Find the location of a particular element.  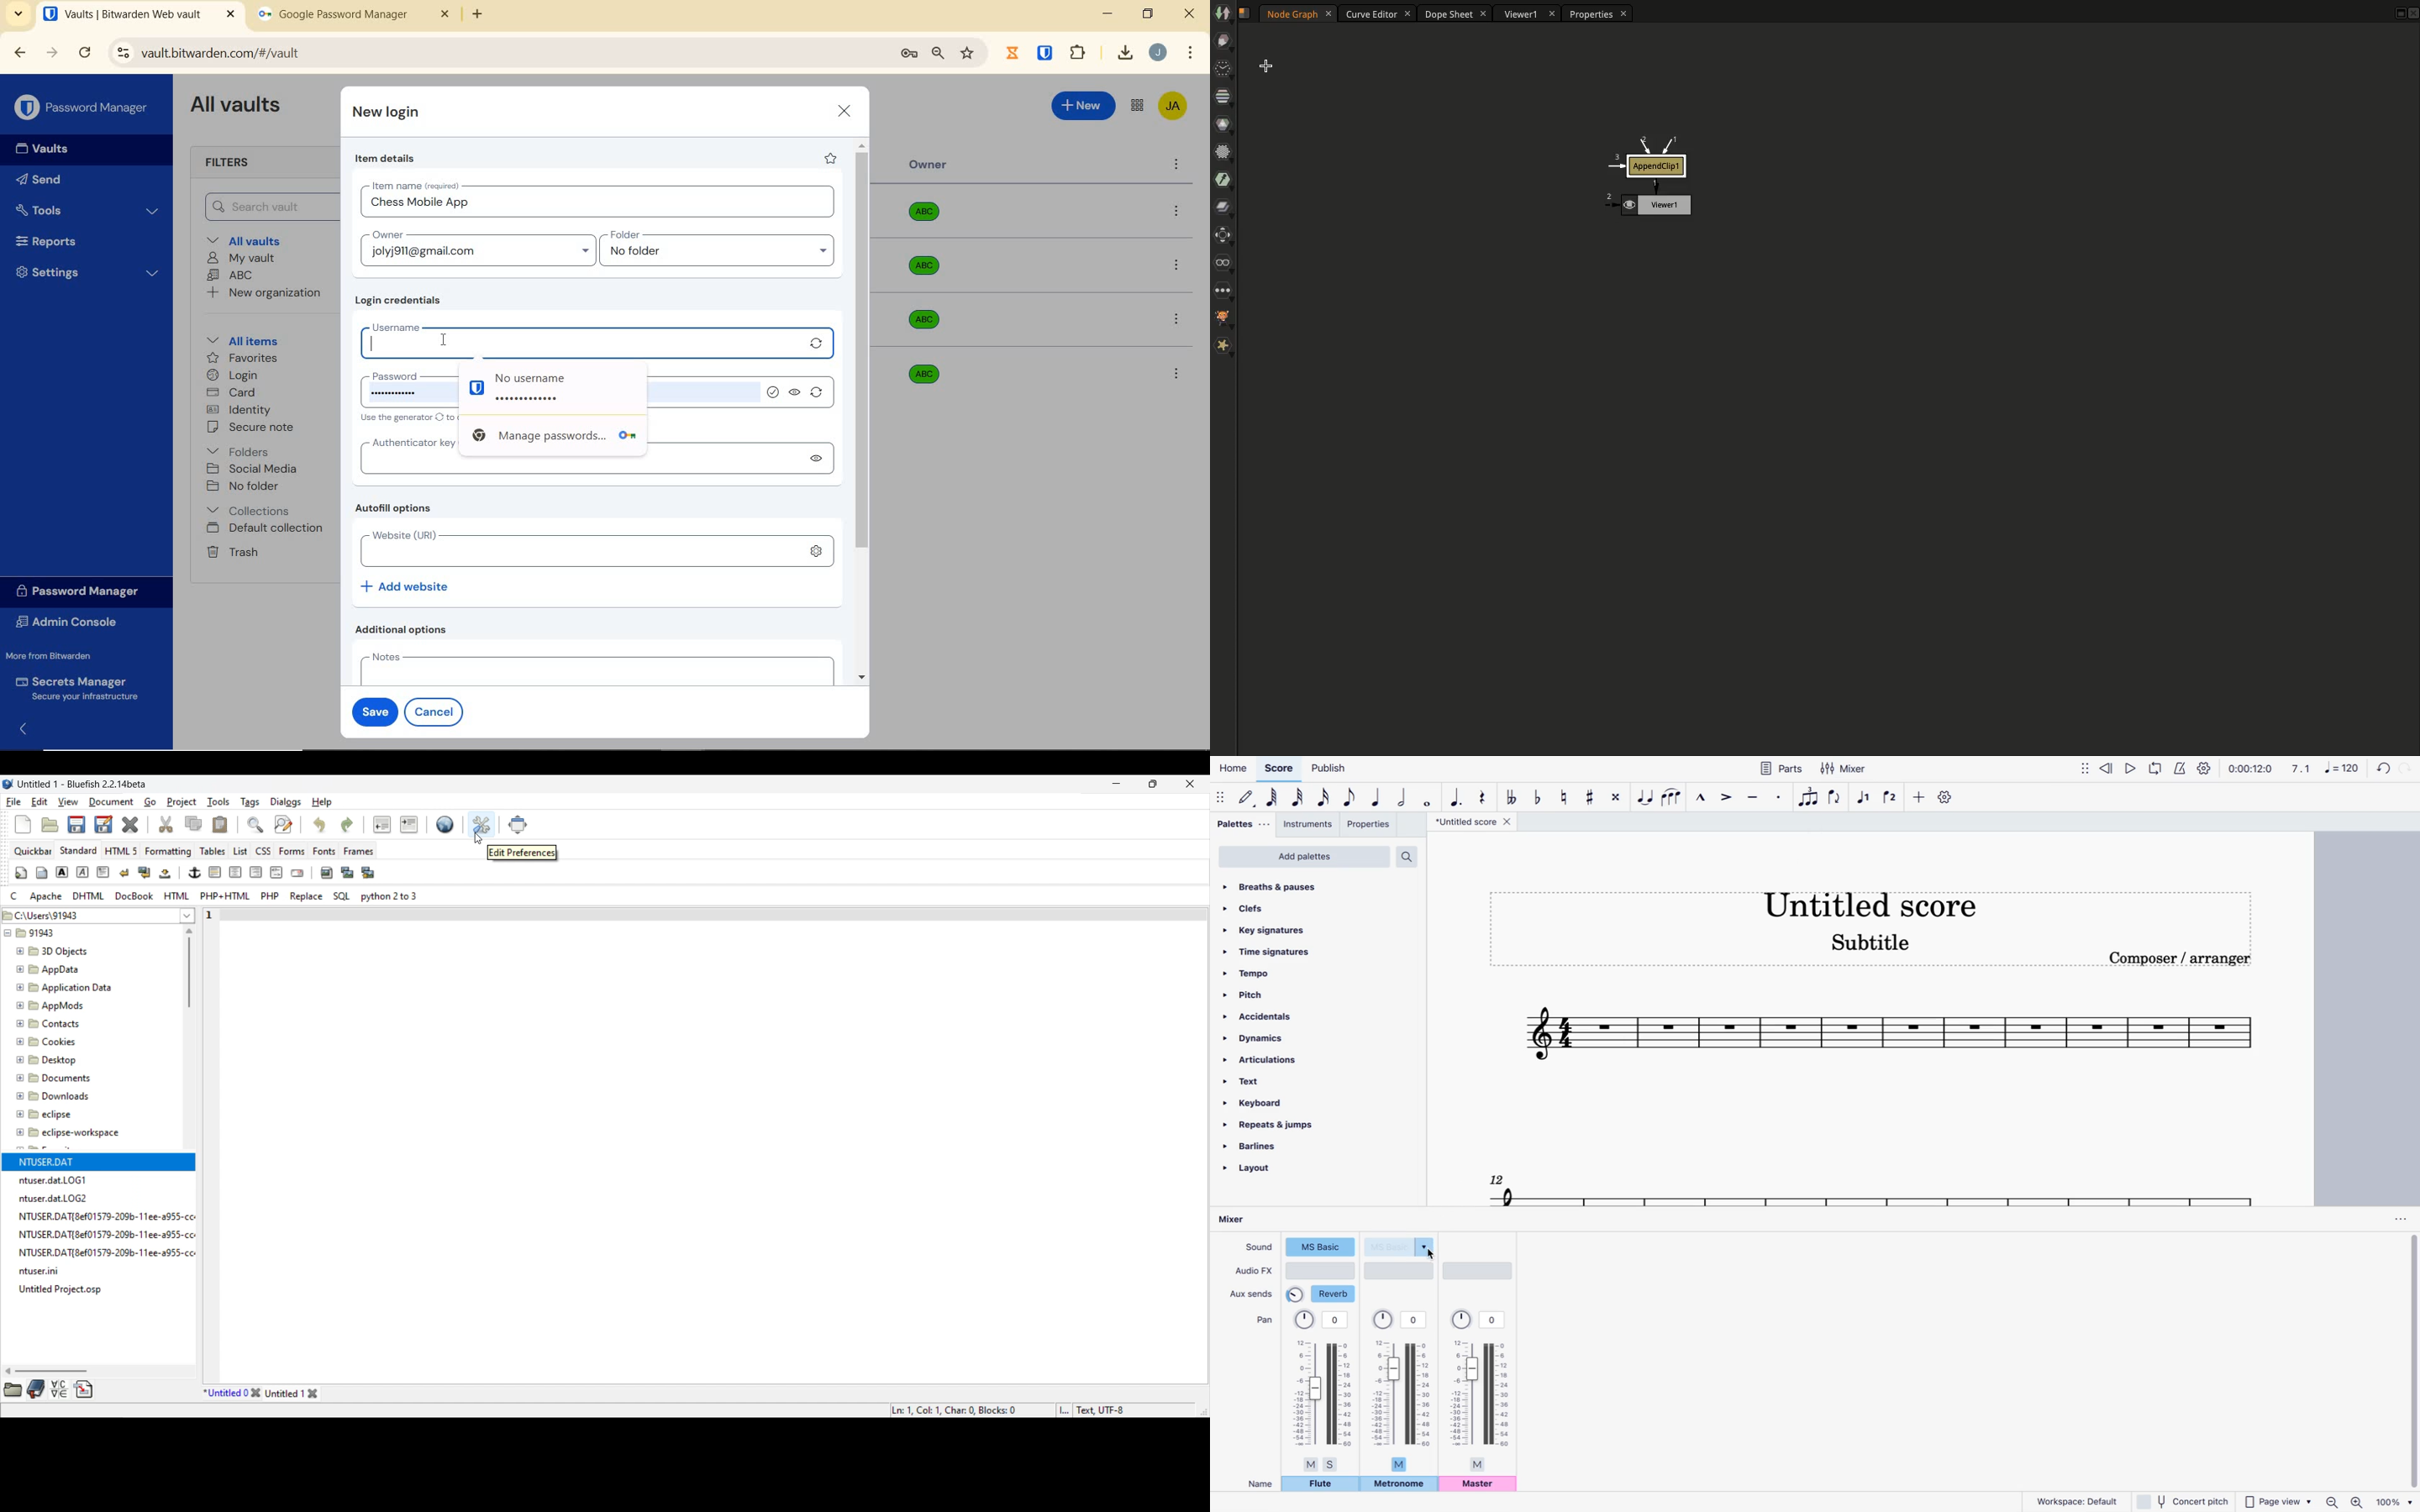

audio fx is located at coordinates (1253, 1272).